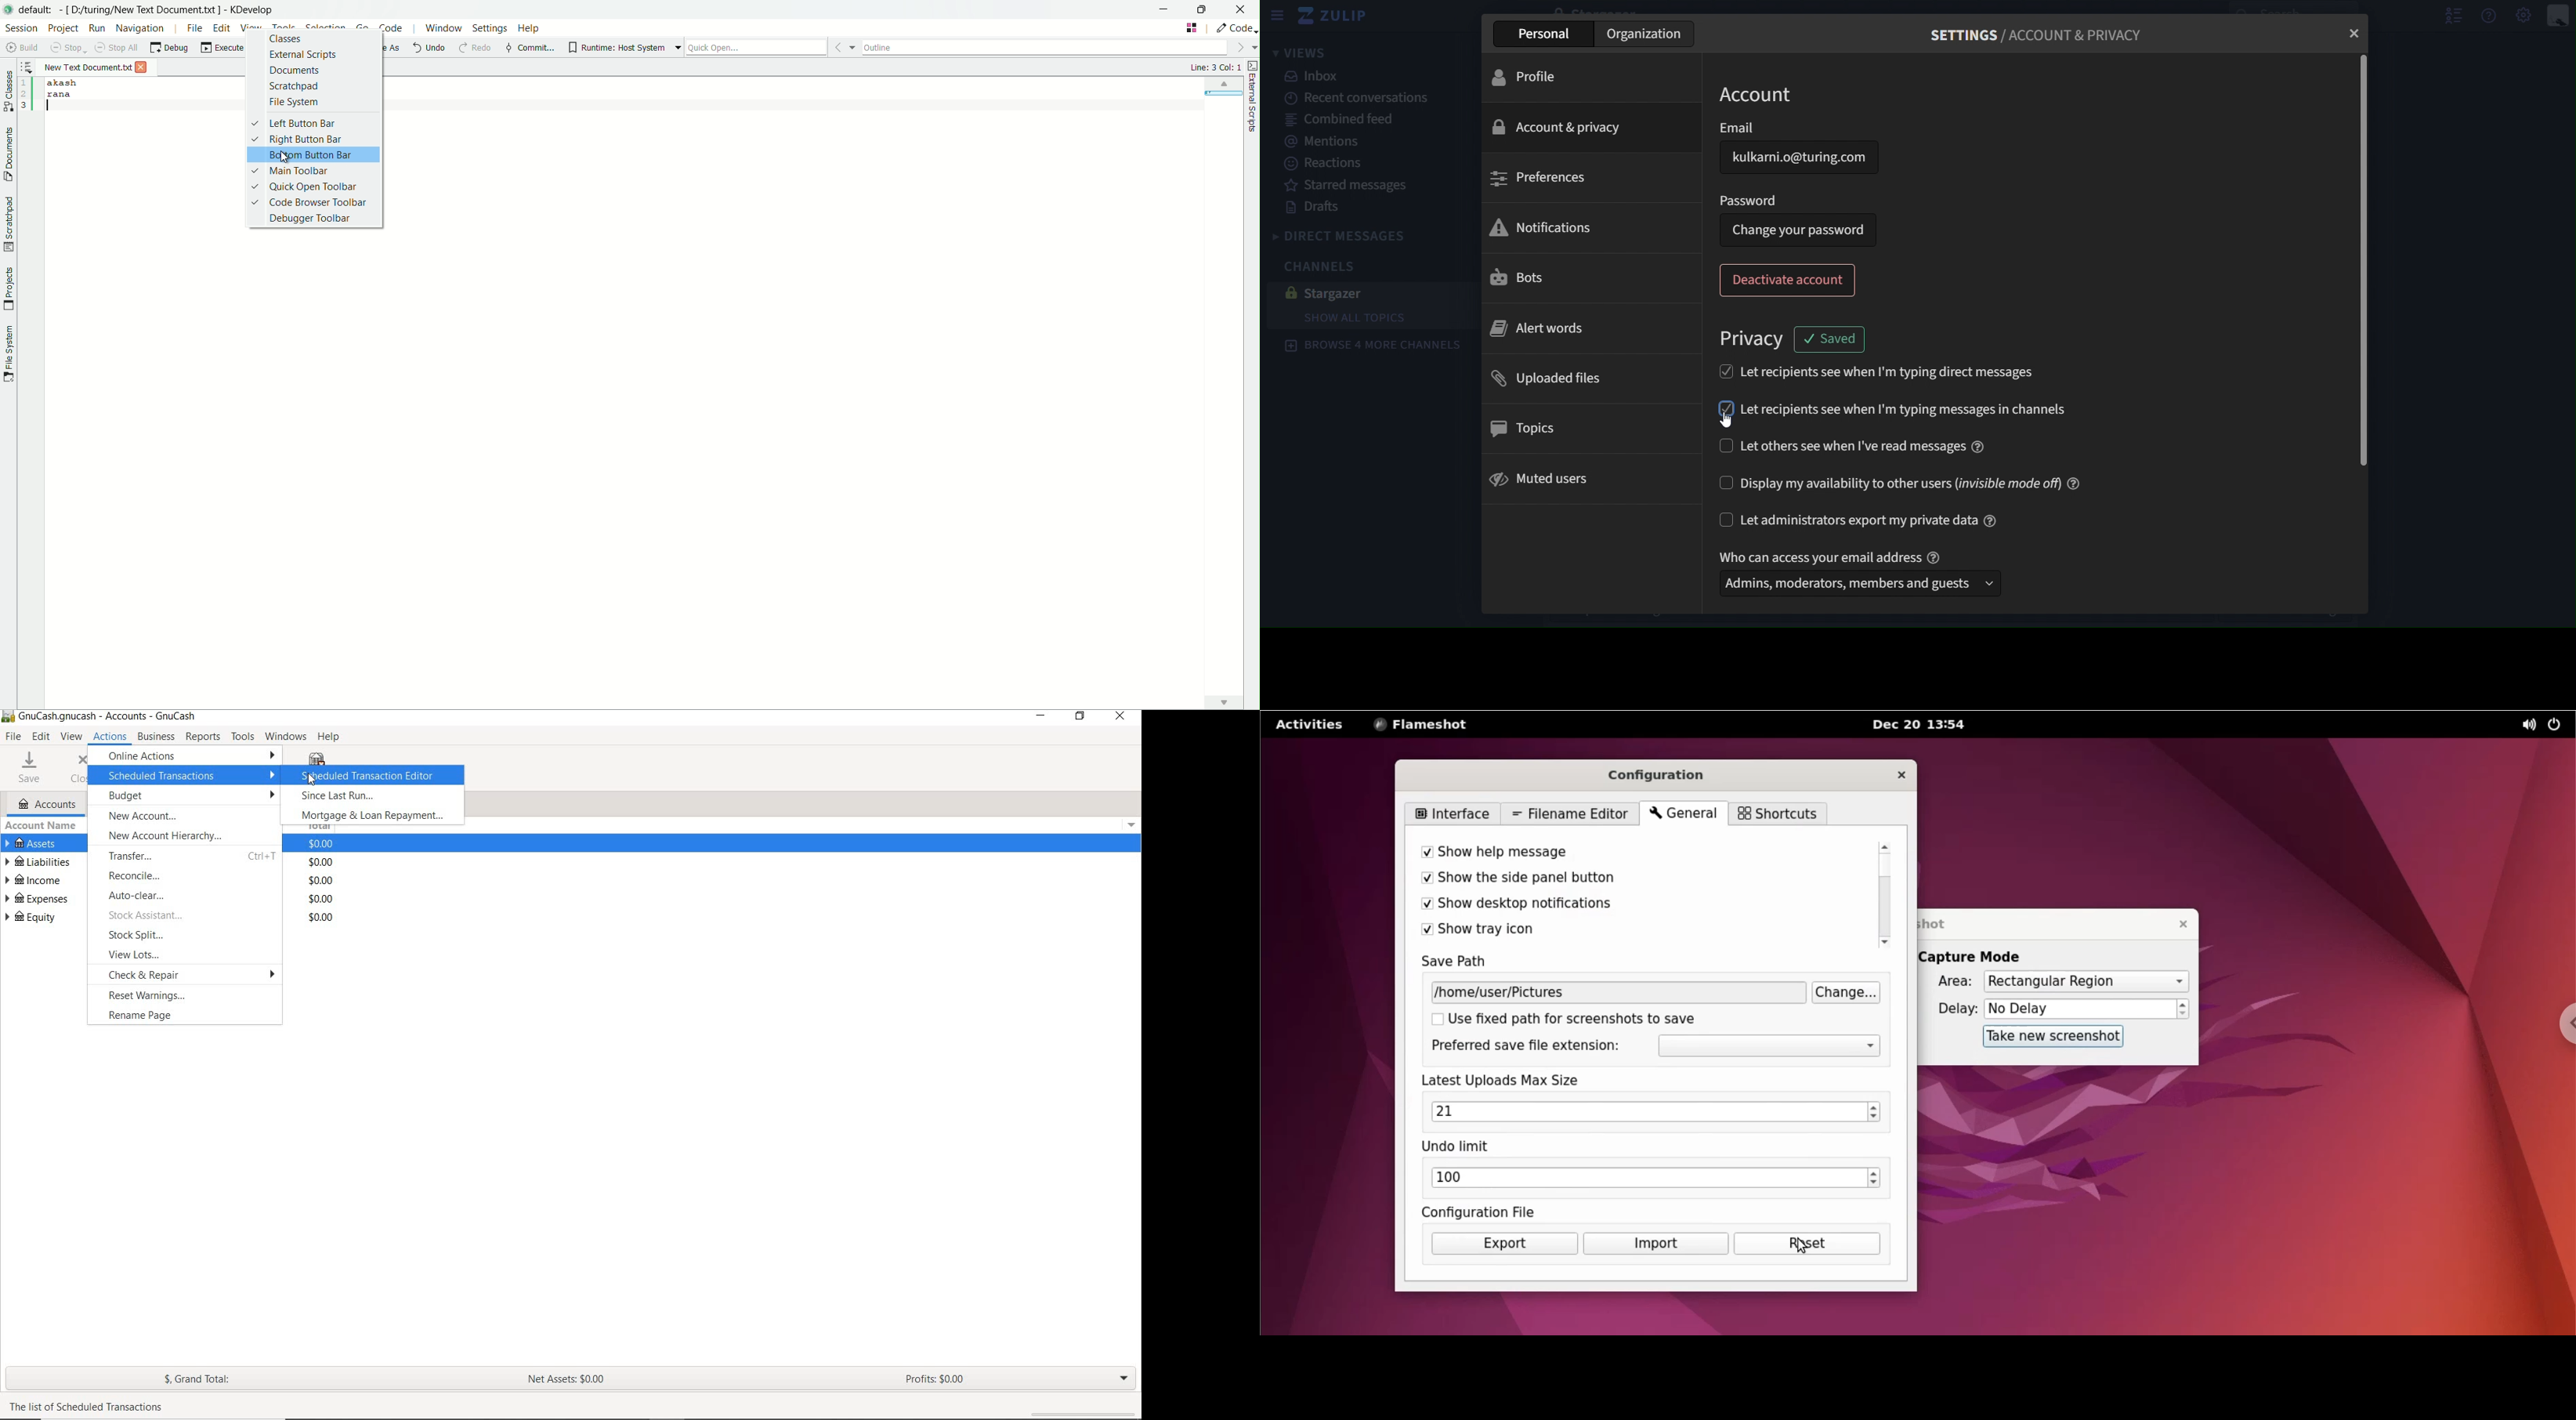  Describe the element at coordinates (1654, 1244) in the screenshot. I see `import ` at that location.